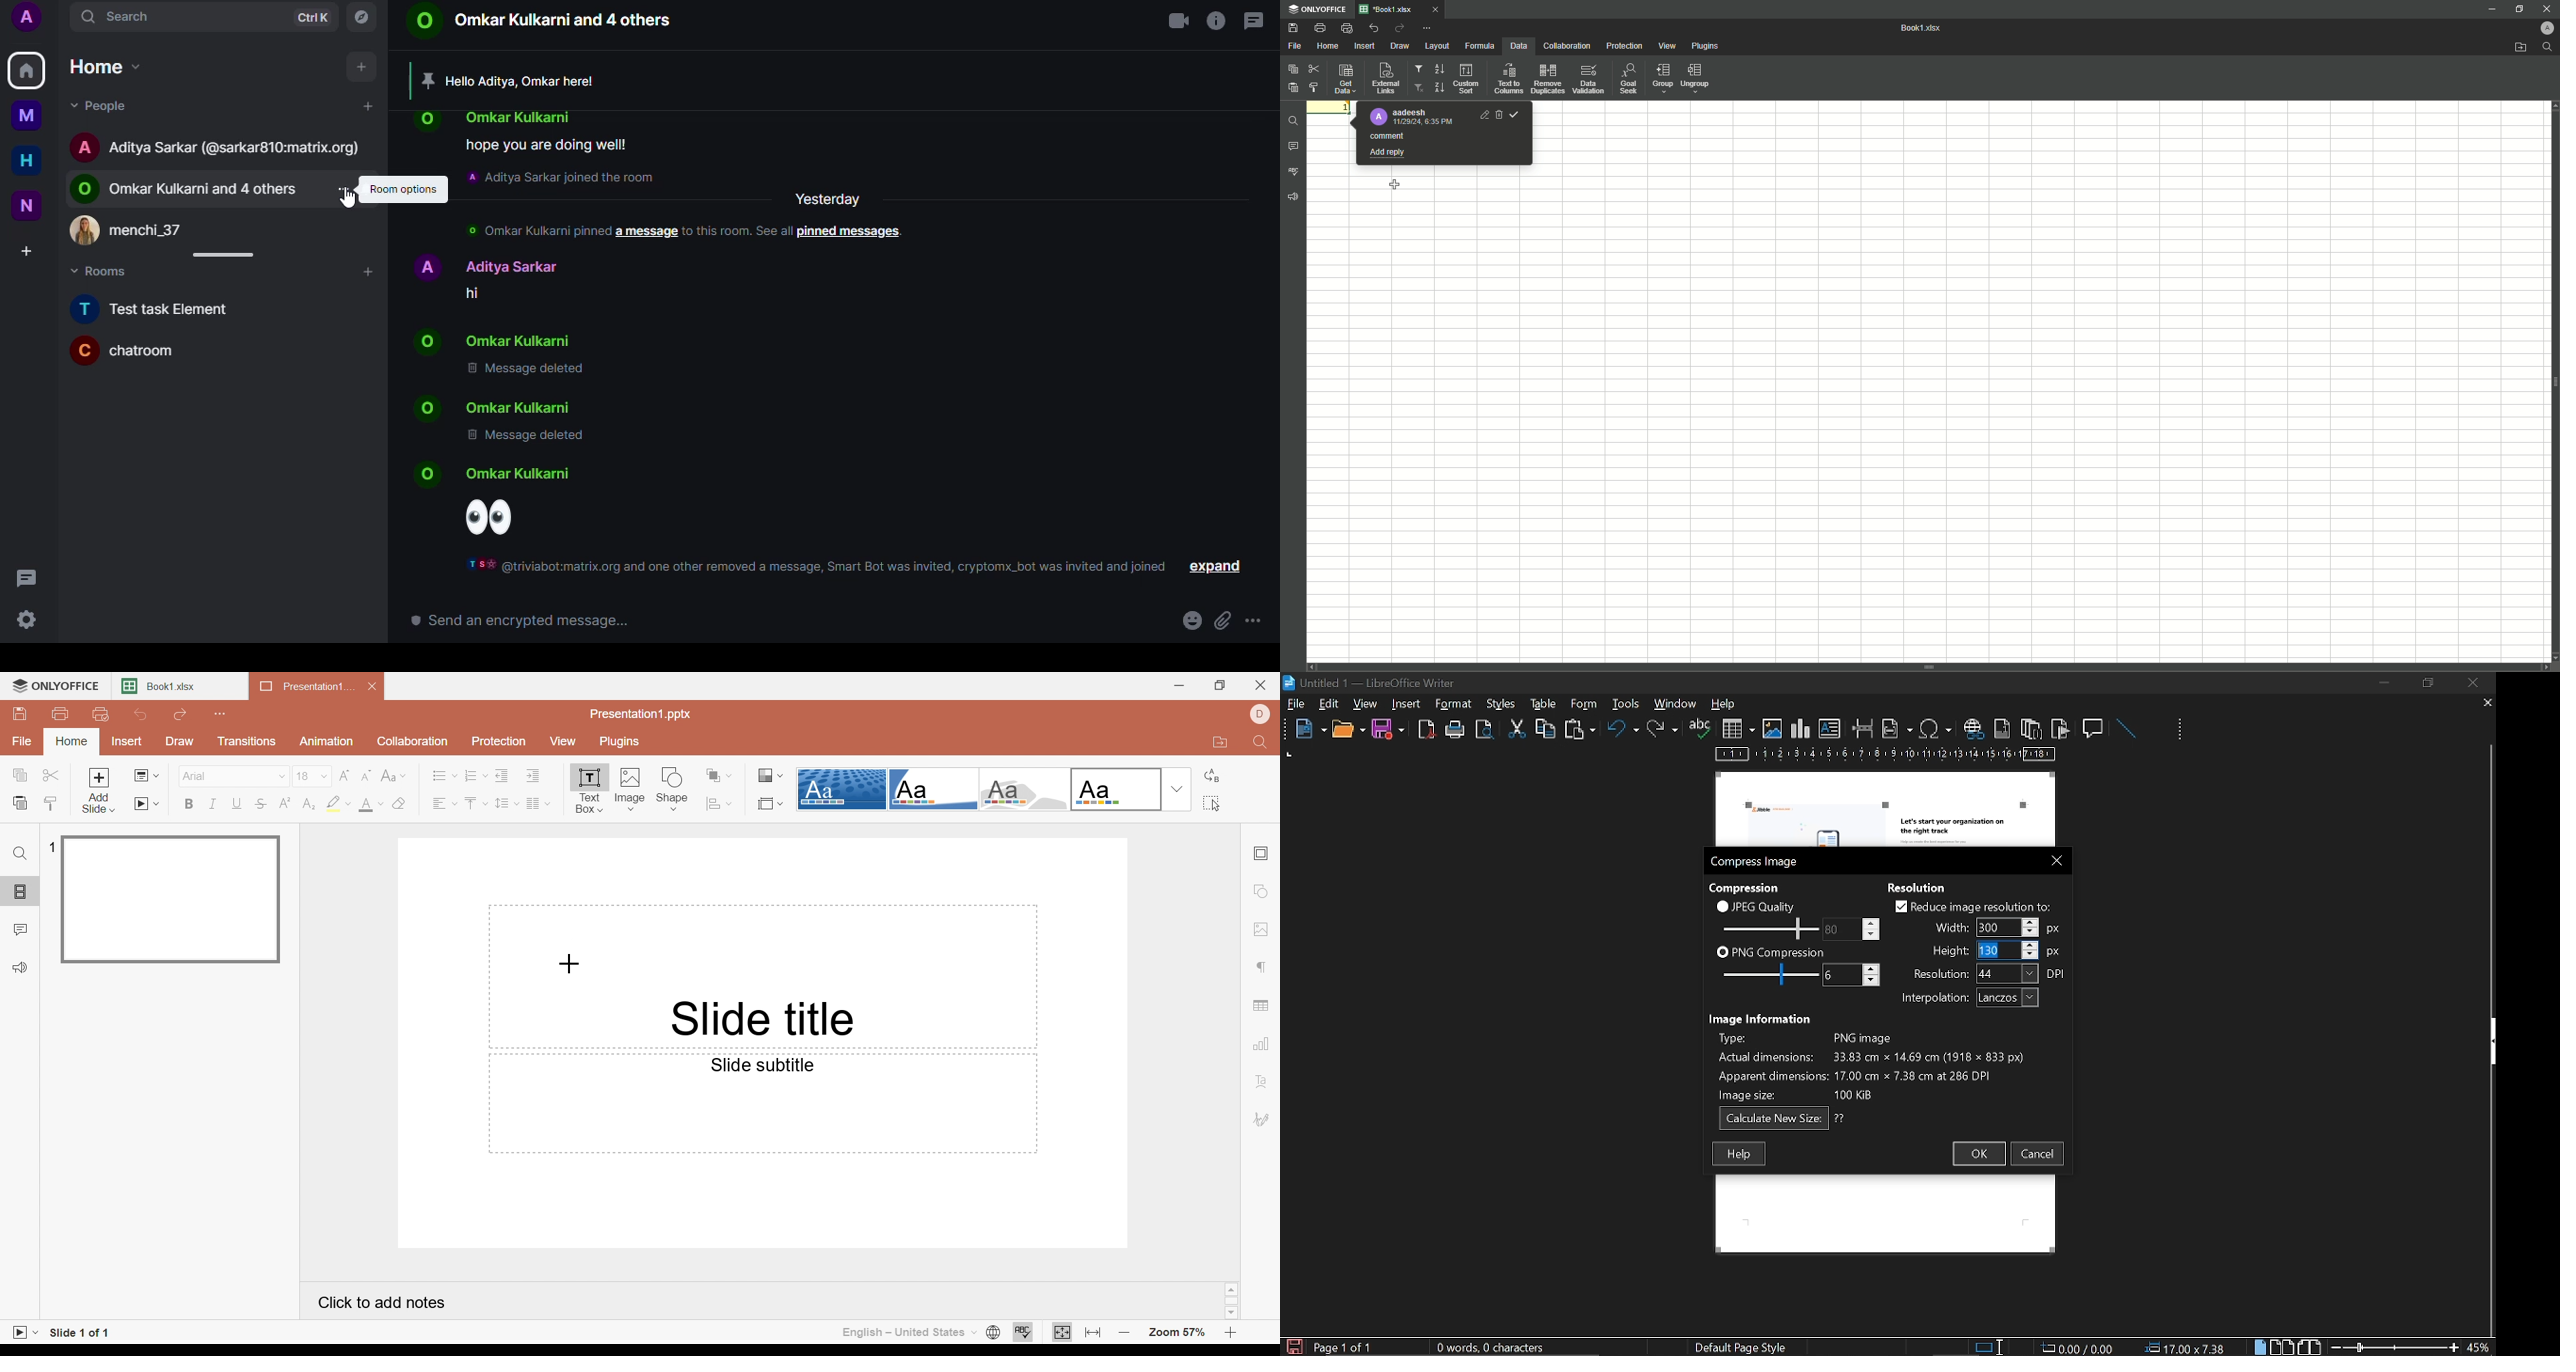  I want to click on Text Box, so click(587, 792).